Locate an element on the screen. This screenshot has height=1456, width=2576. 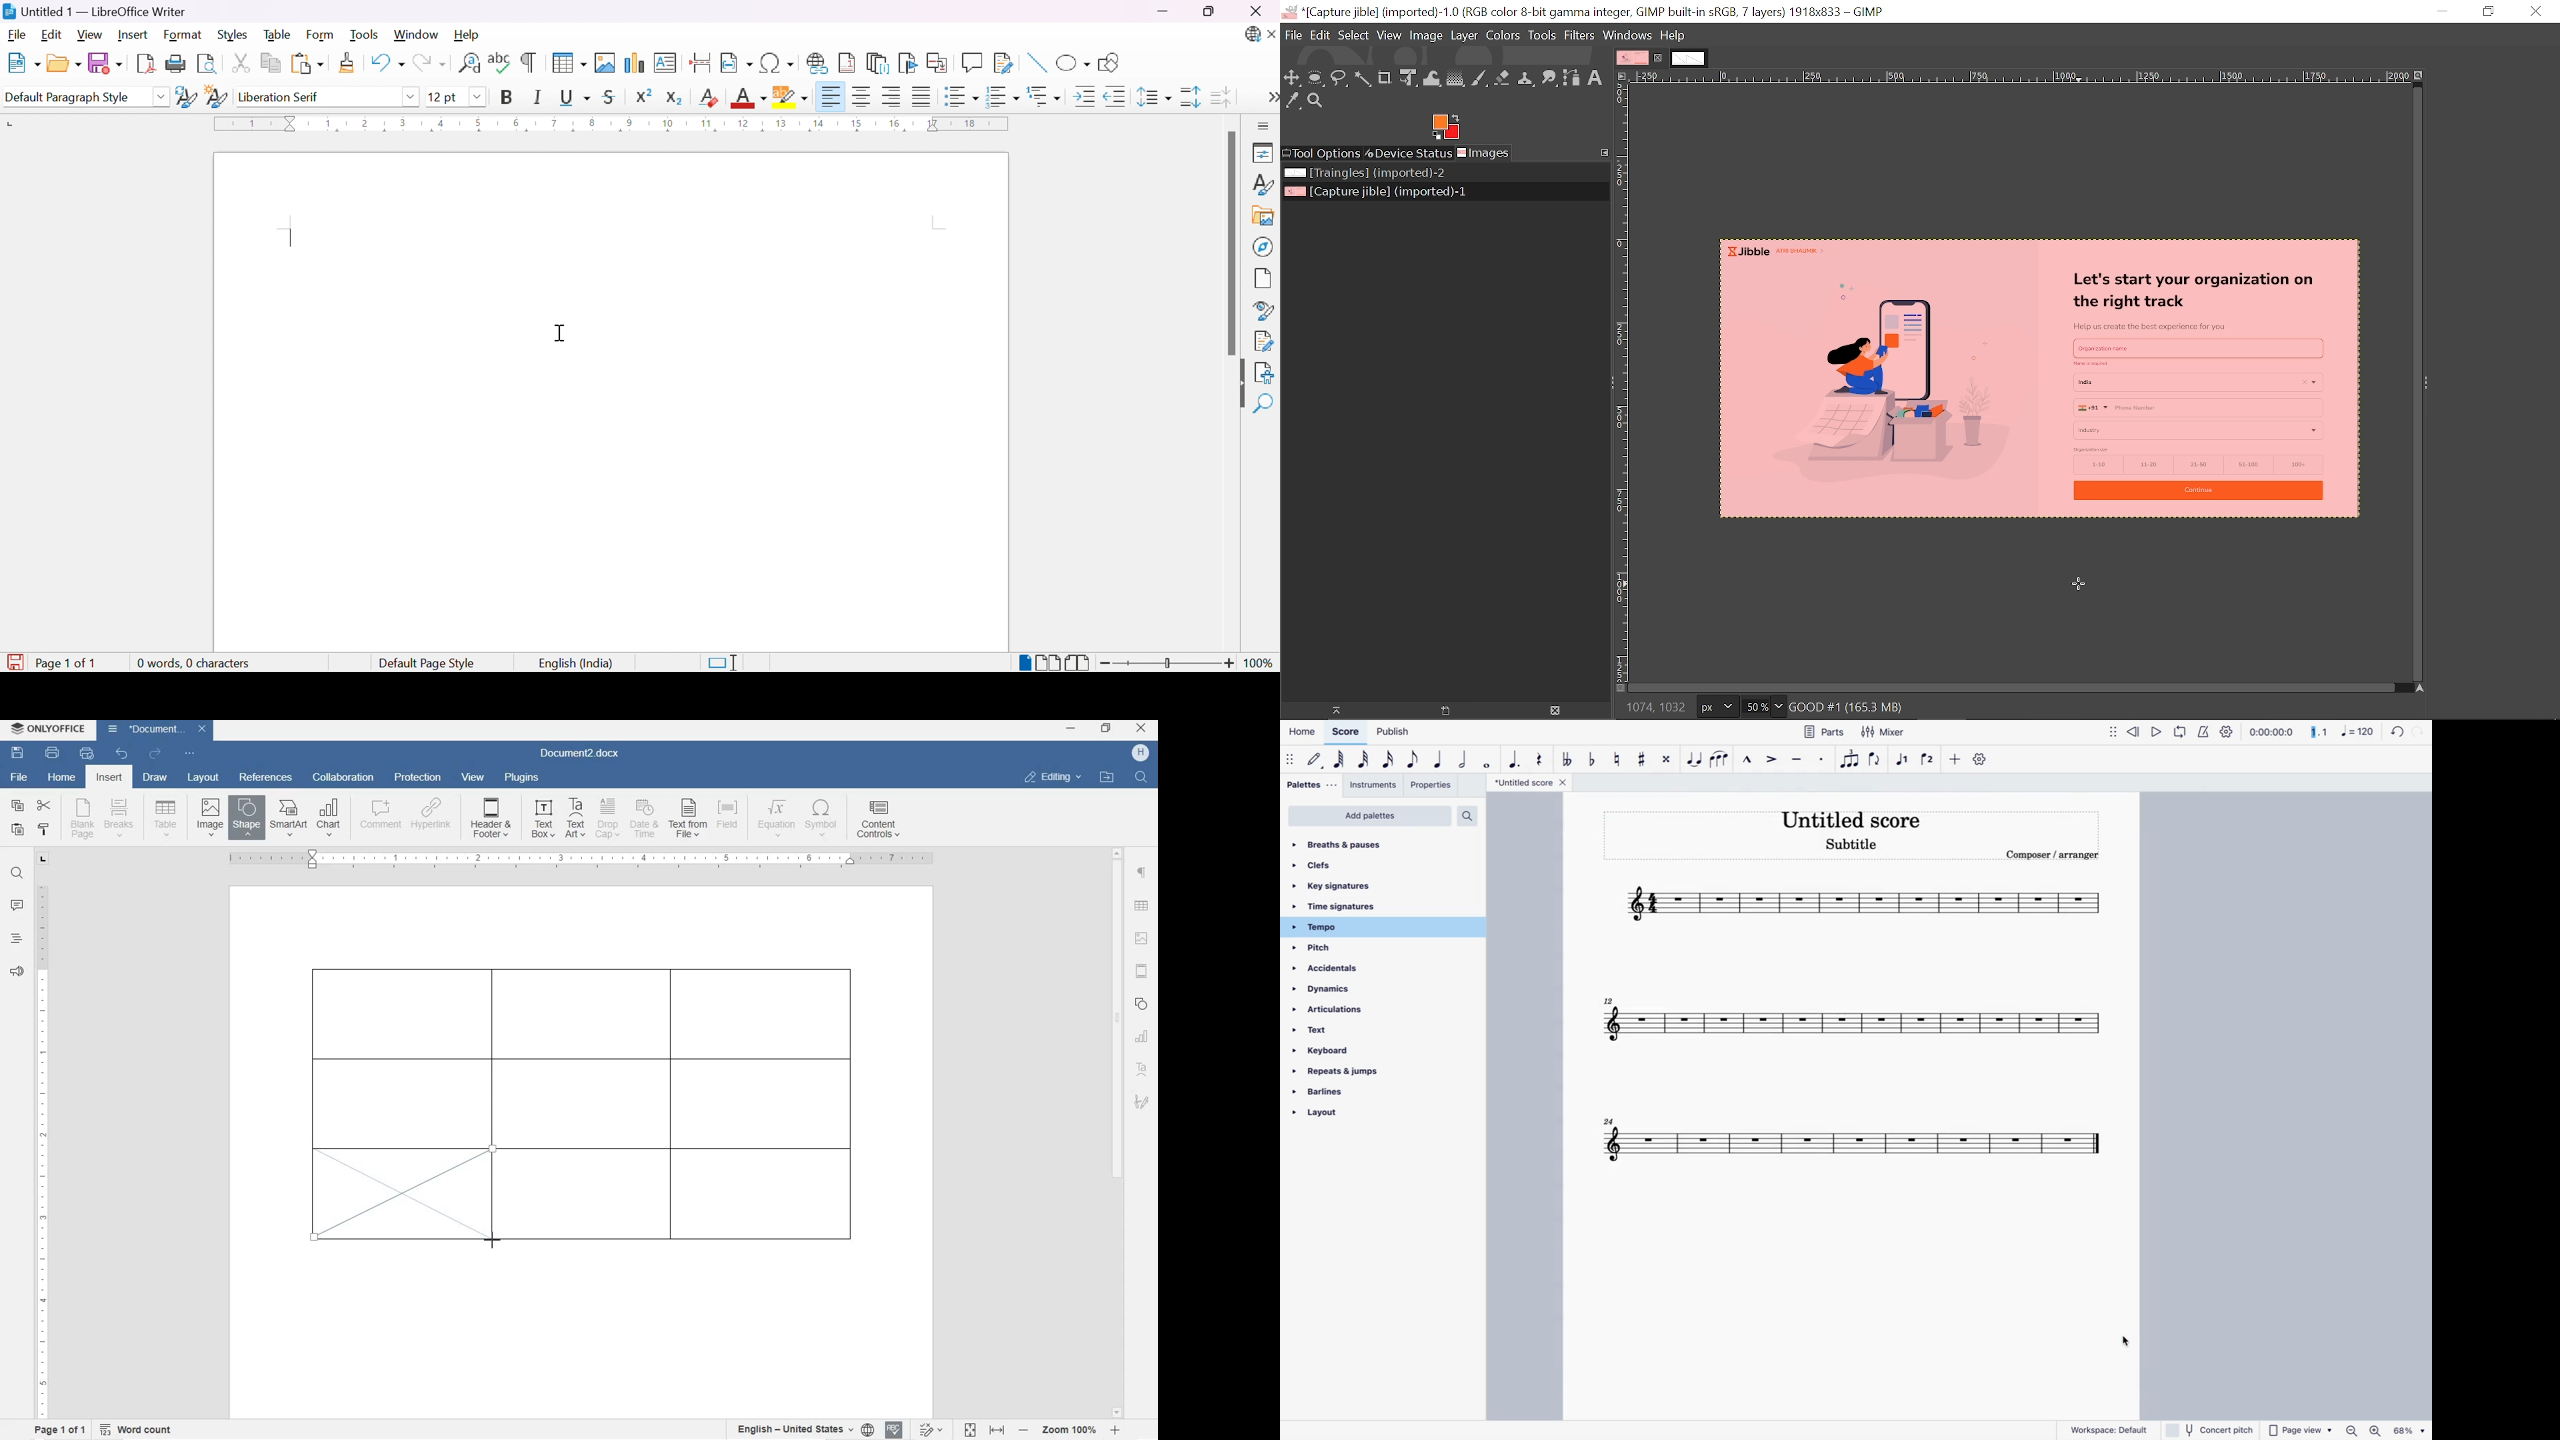
flip direction is located at coordinates (1876, 760).